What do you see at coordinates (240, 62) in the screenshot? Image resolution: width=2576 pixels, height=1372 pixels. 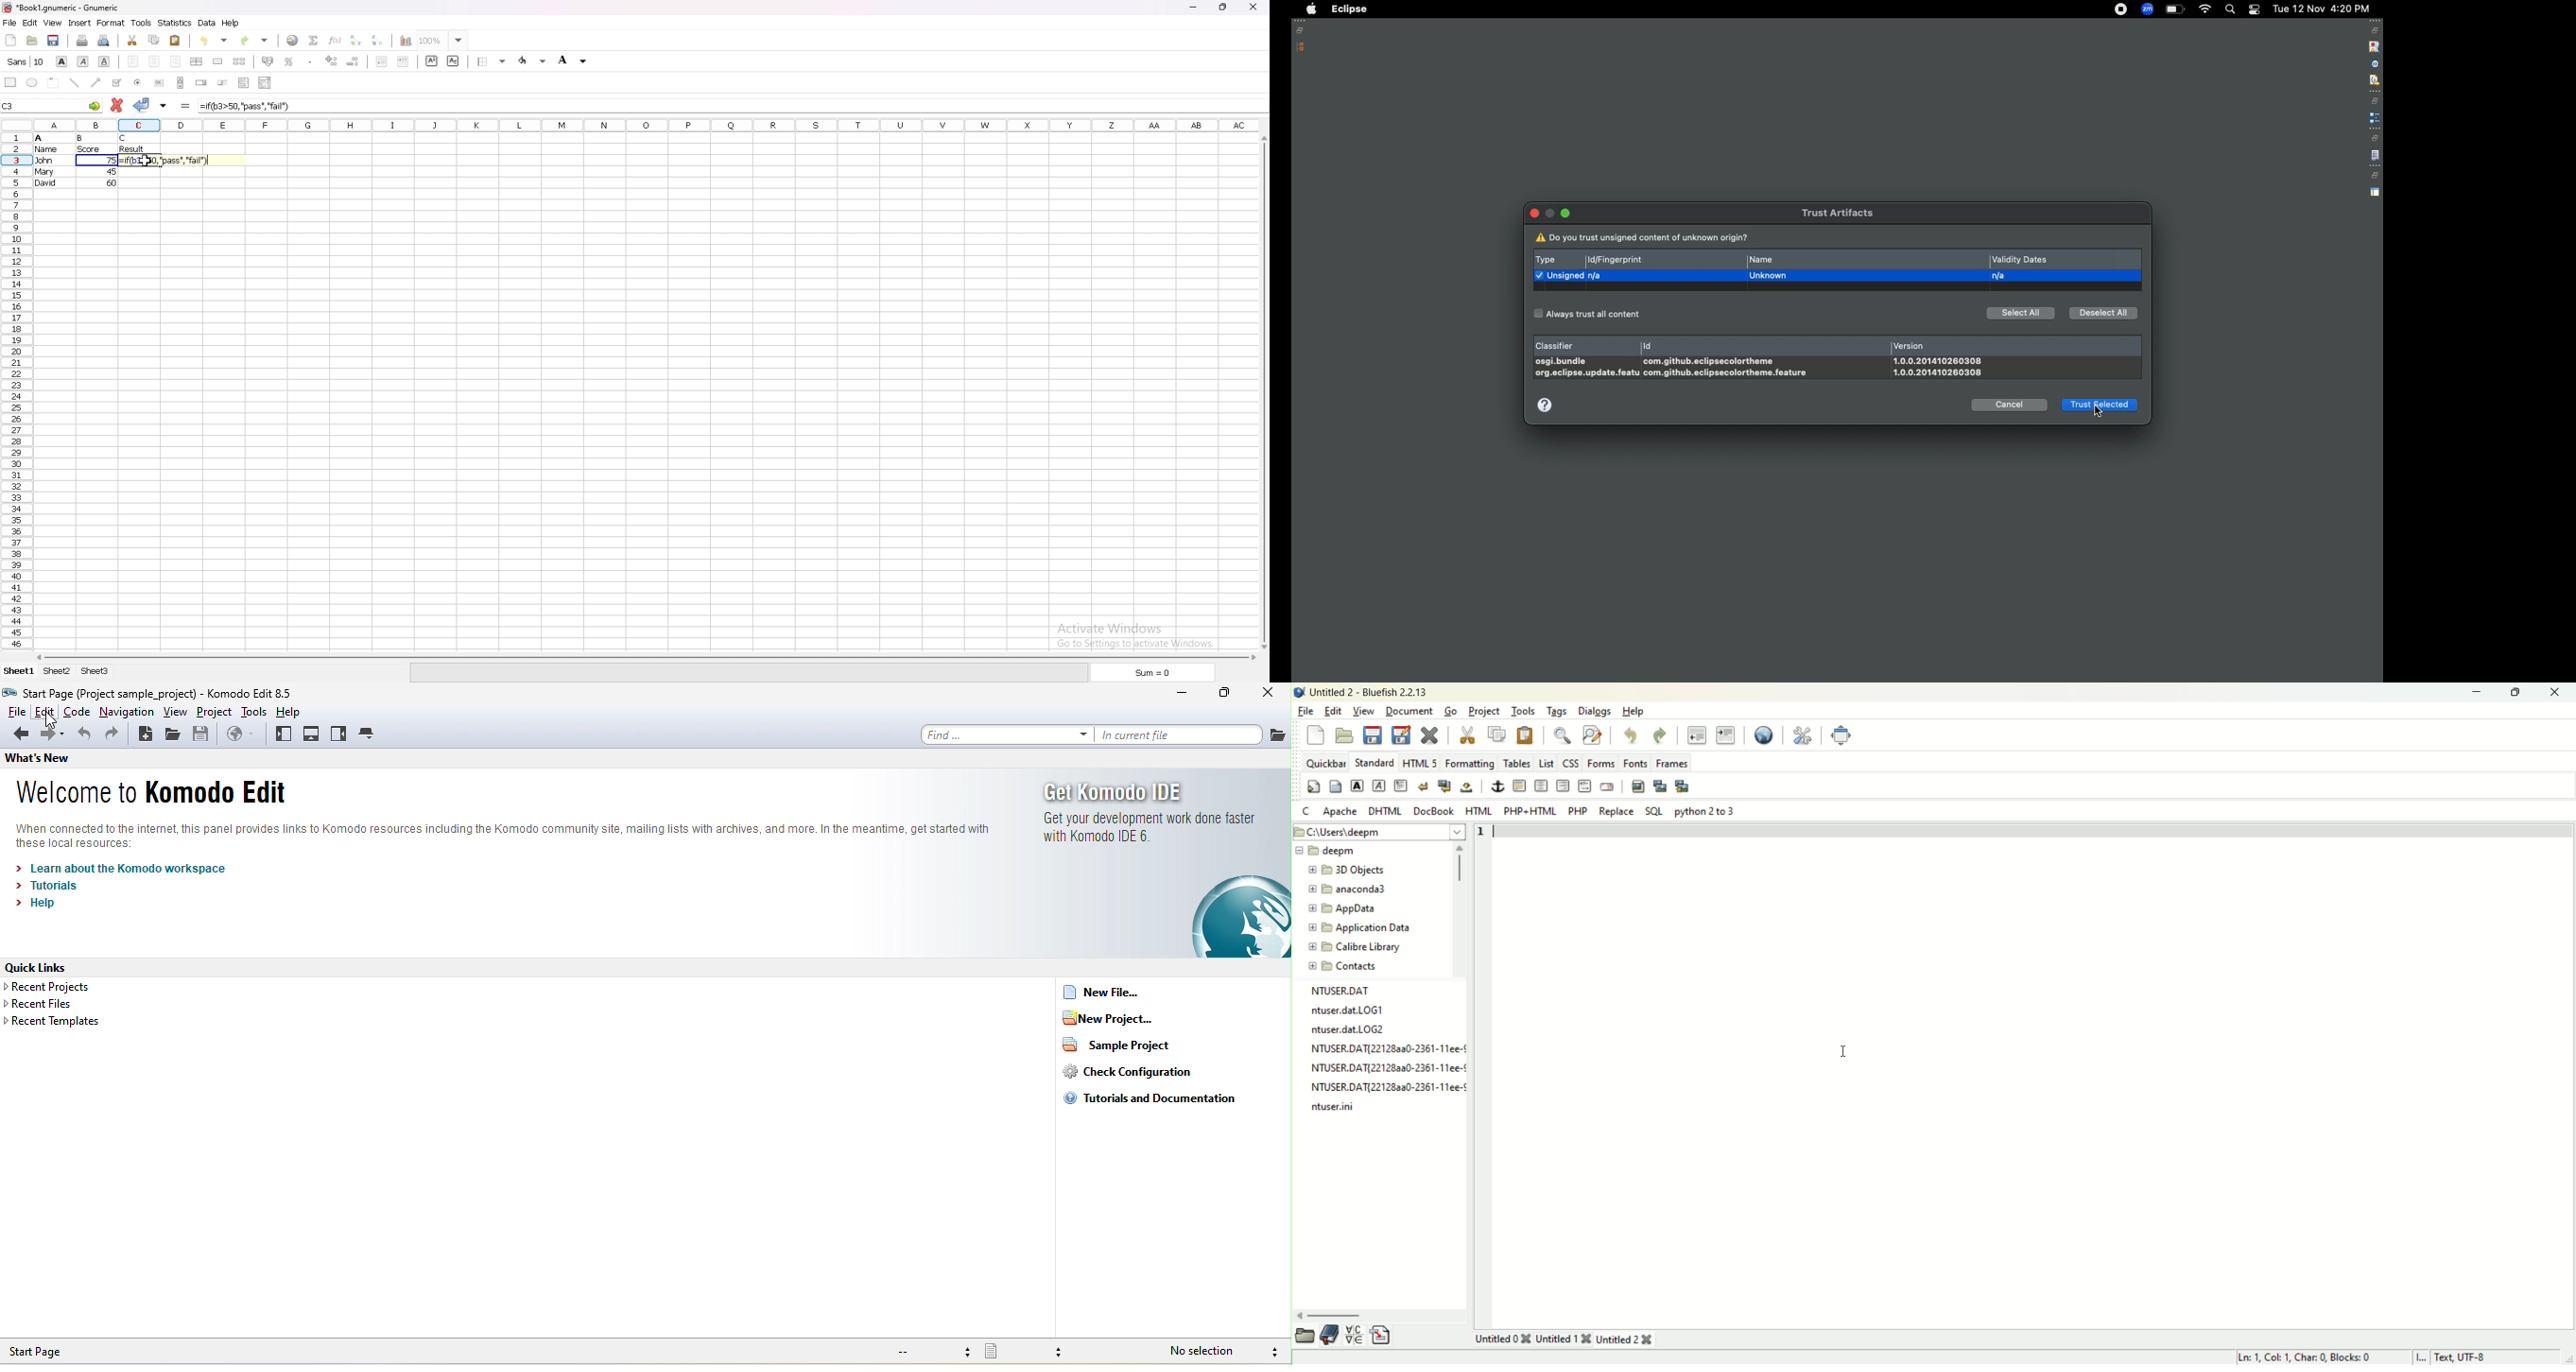 I see `split merged cell` at bounding box center [240, 62].